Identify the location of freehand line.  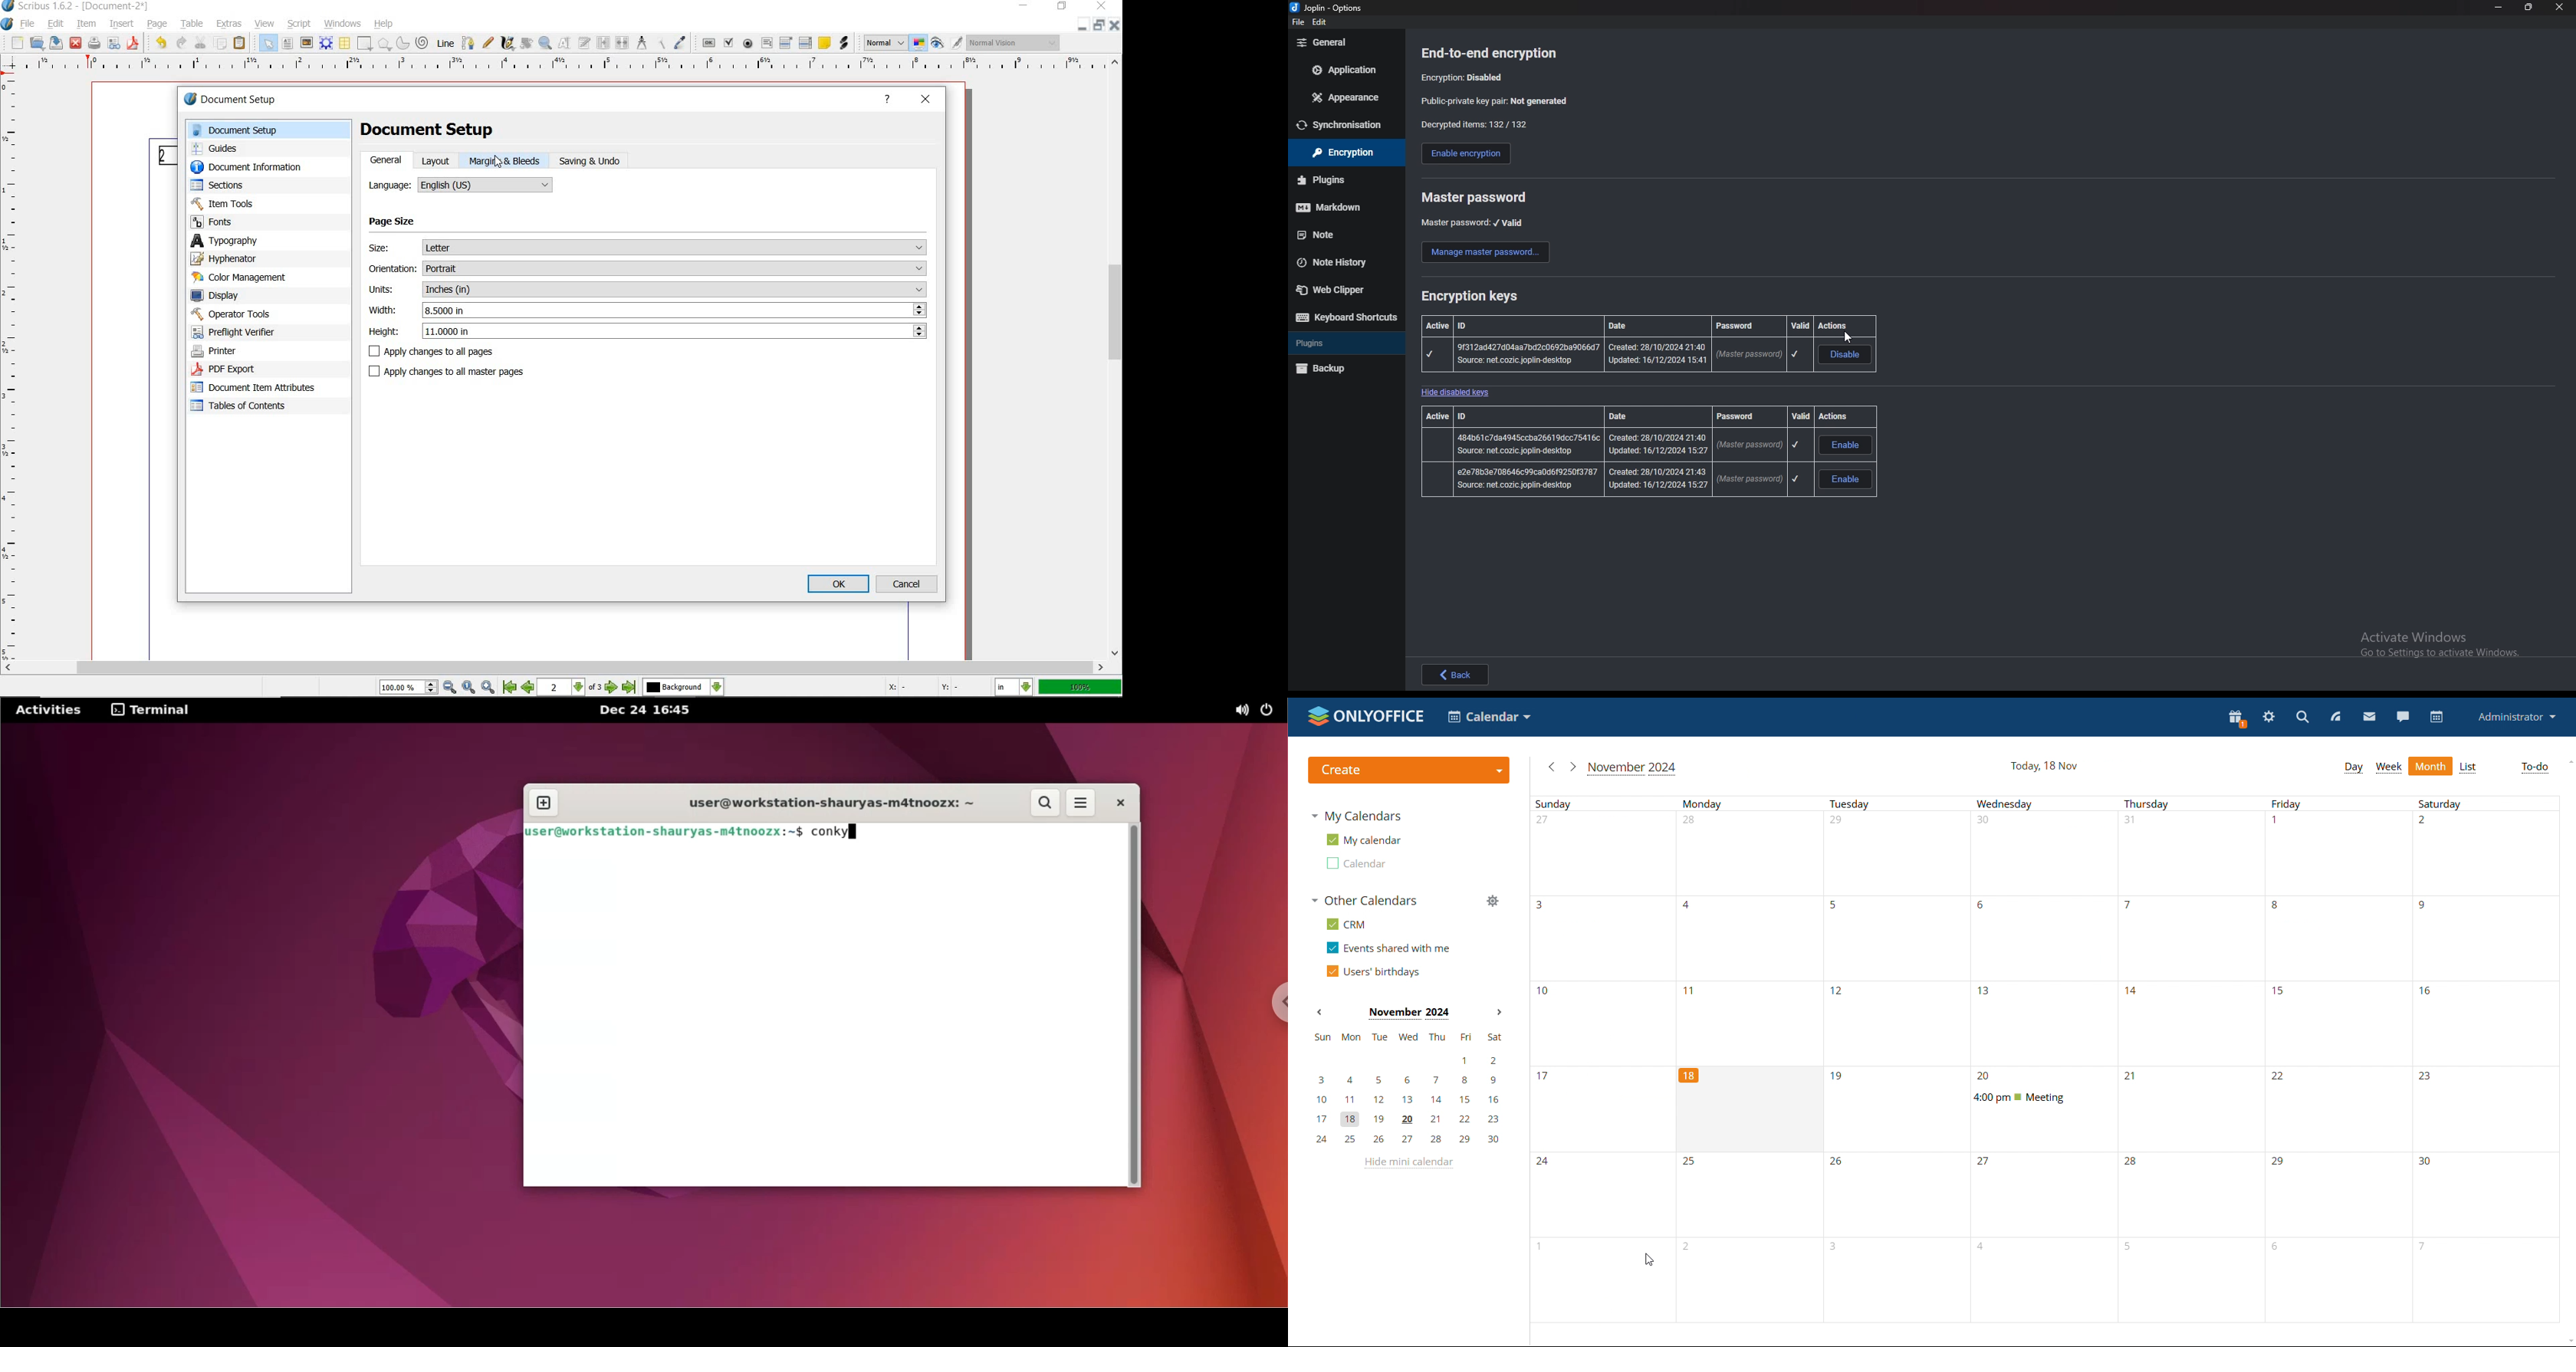
(489, 43).